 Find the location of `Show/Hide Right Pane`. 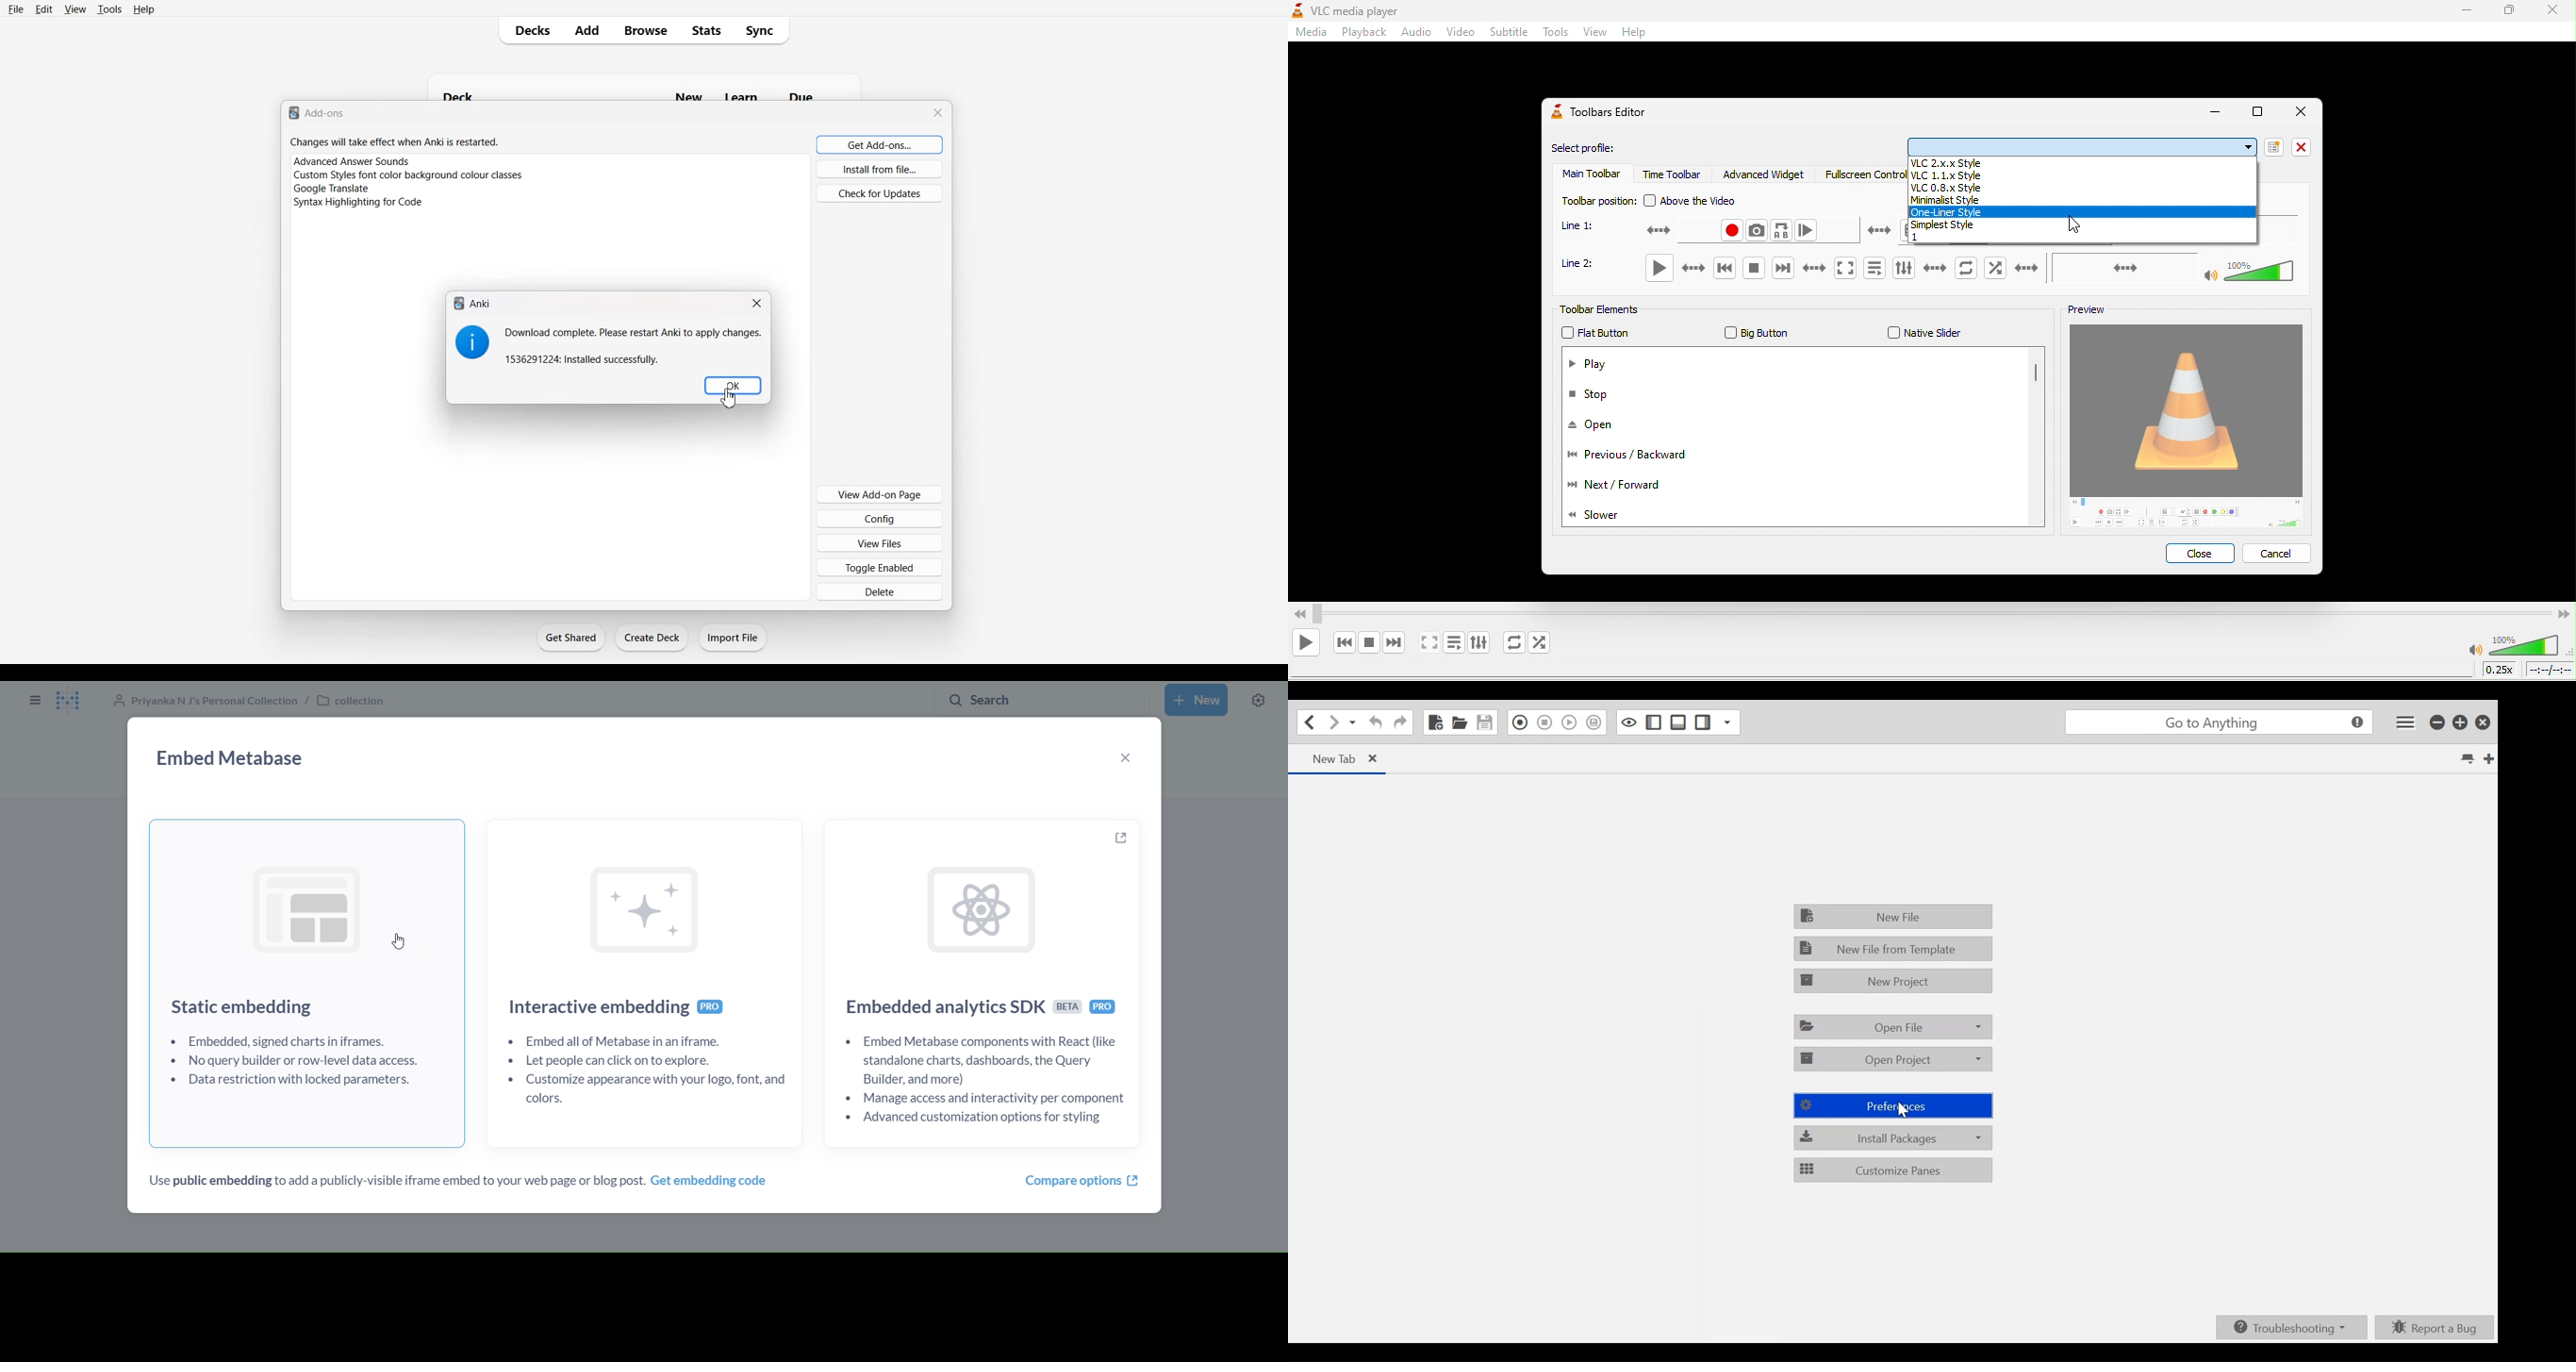

Show/Hide Right Pane is located at coordinates (1702, 723).